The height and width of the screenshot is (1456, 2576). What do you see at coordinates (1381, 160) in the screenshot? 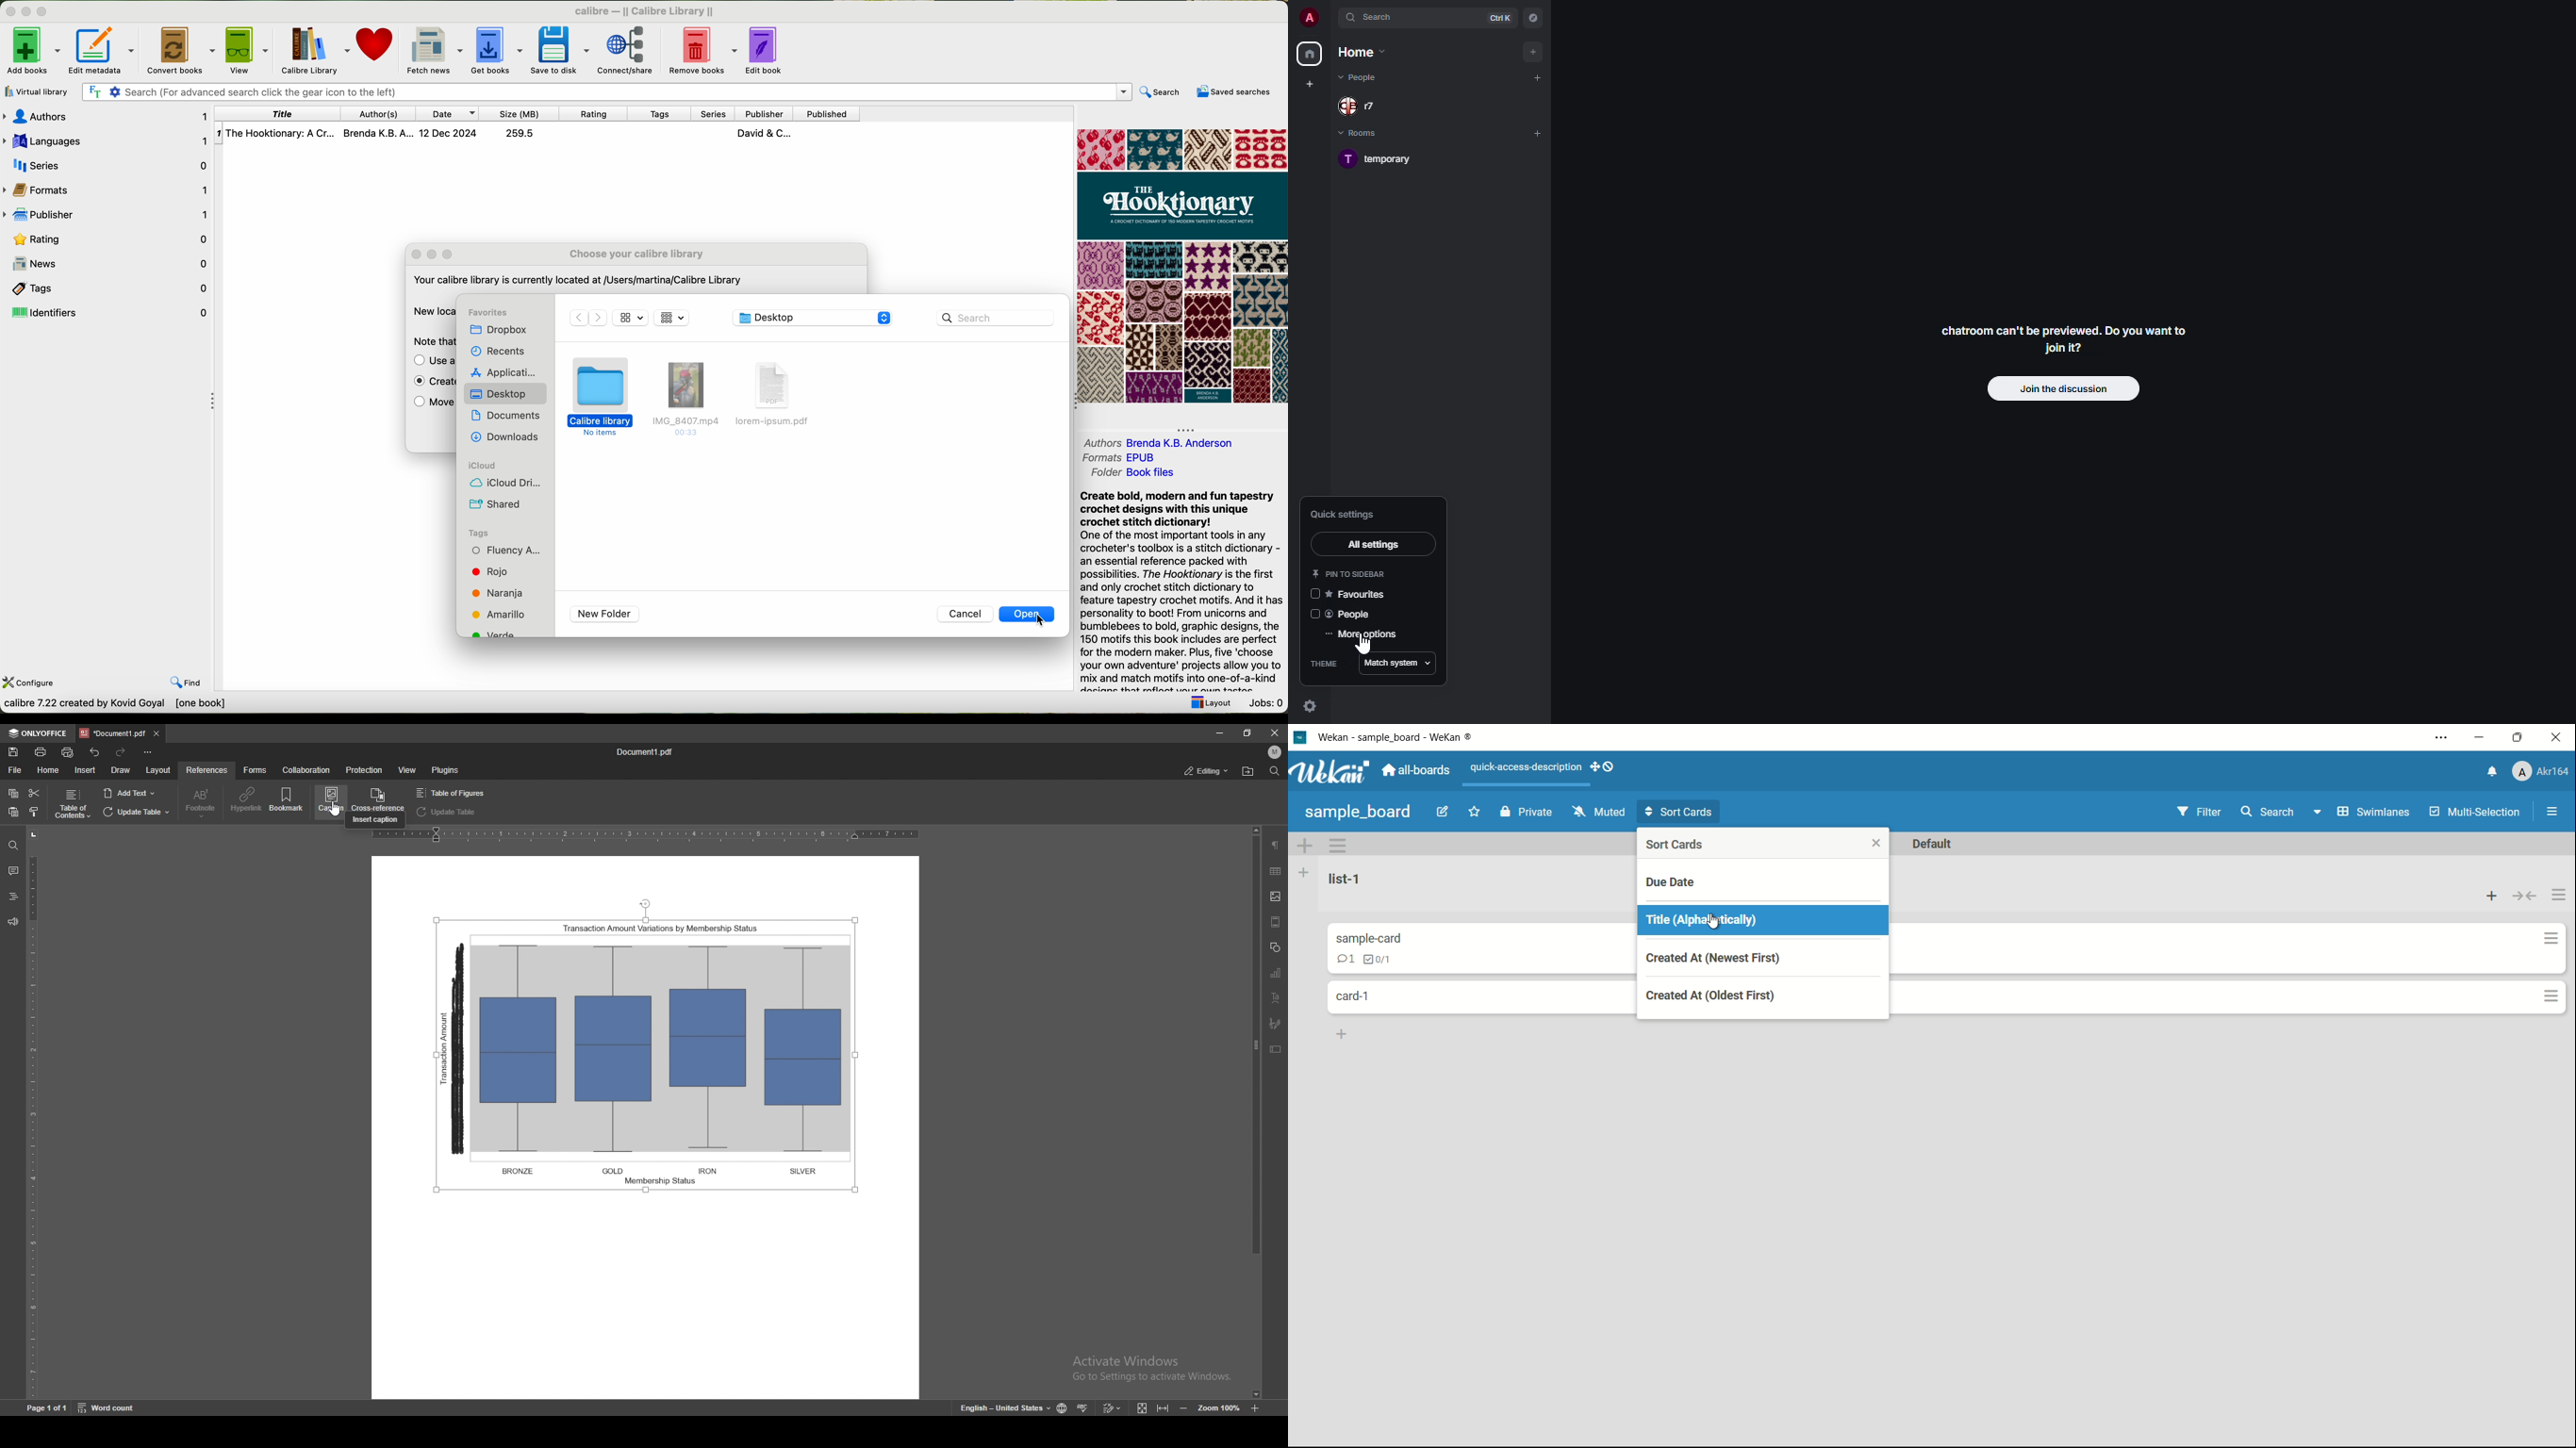
I see `room` at bounding box center [1381, 160].